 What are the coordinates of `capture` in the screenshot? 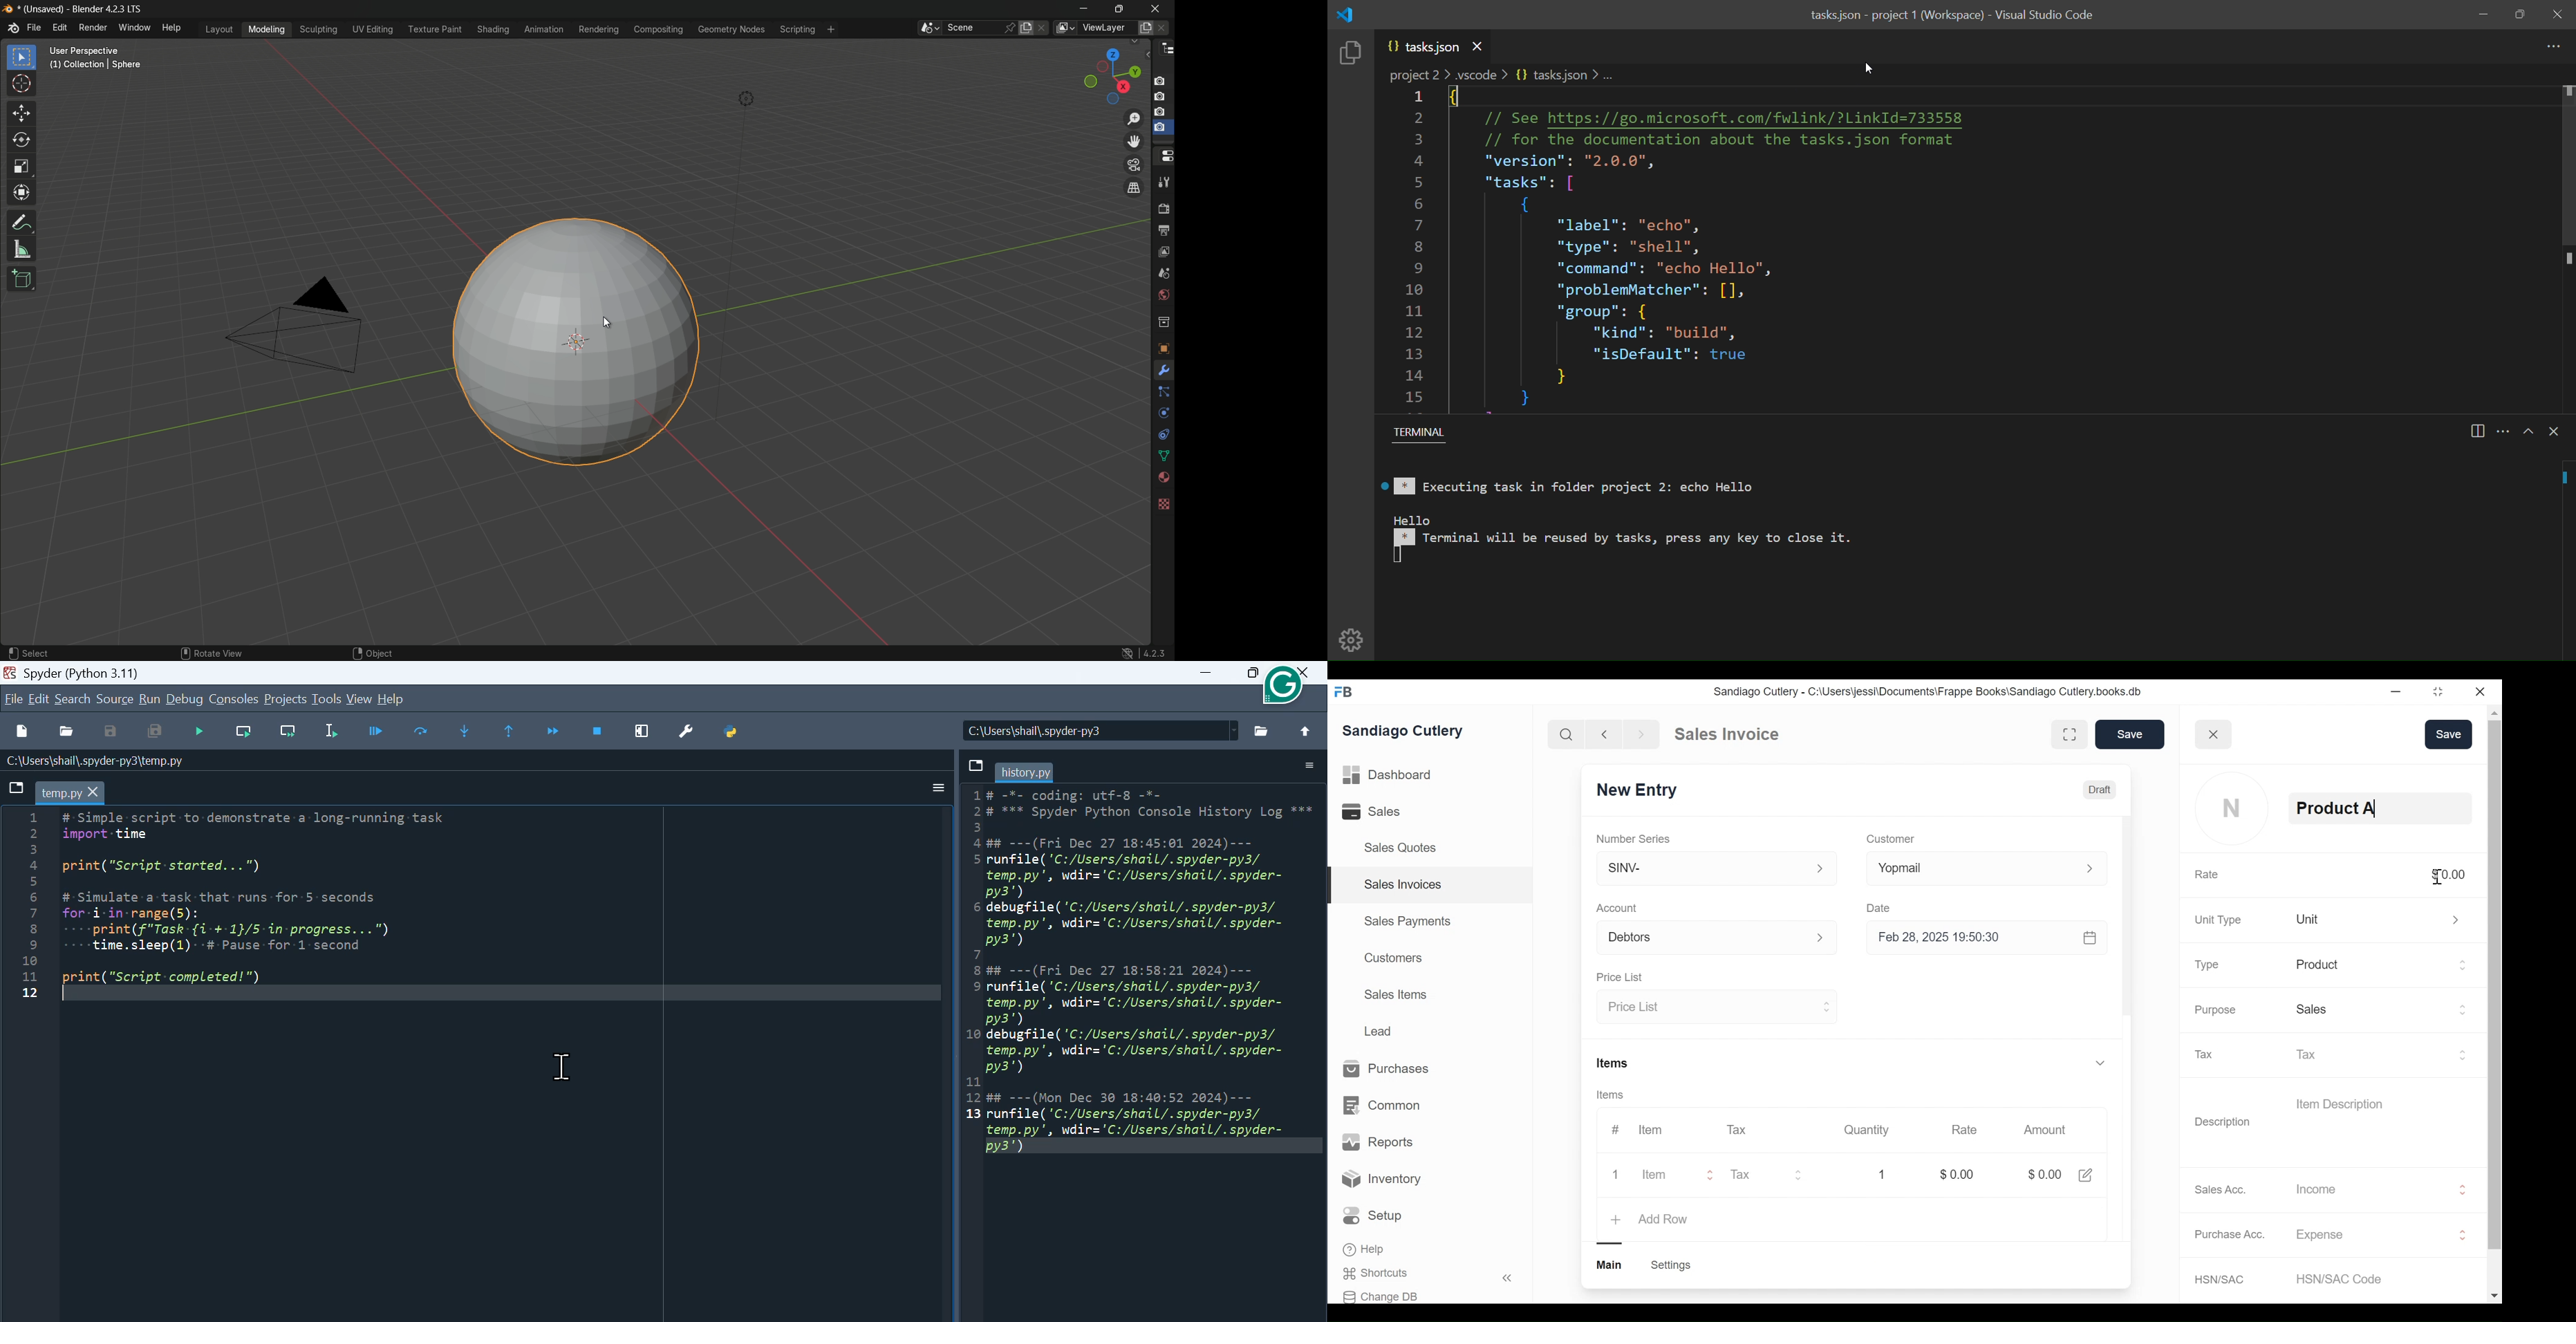 It's located at (1161, 77).